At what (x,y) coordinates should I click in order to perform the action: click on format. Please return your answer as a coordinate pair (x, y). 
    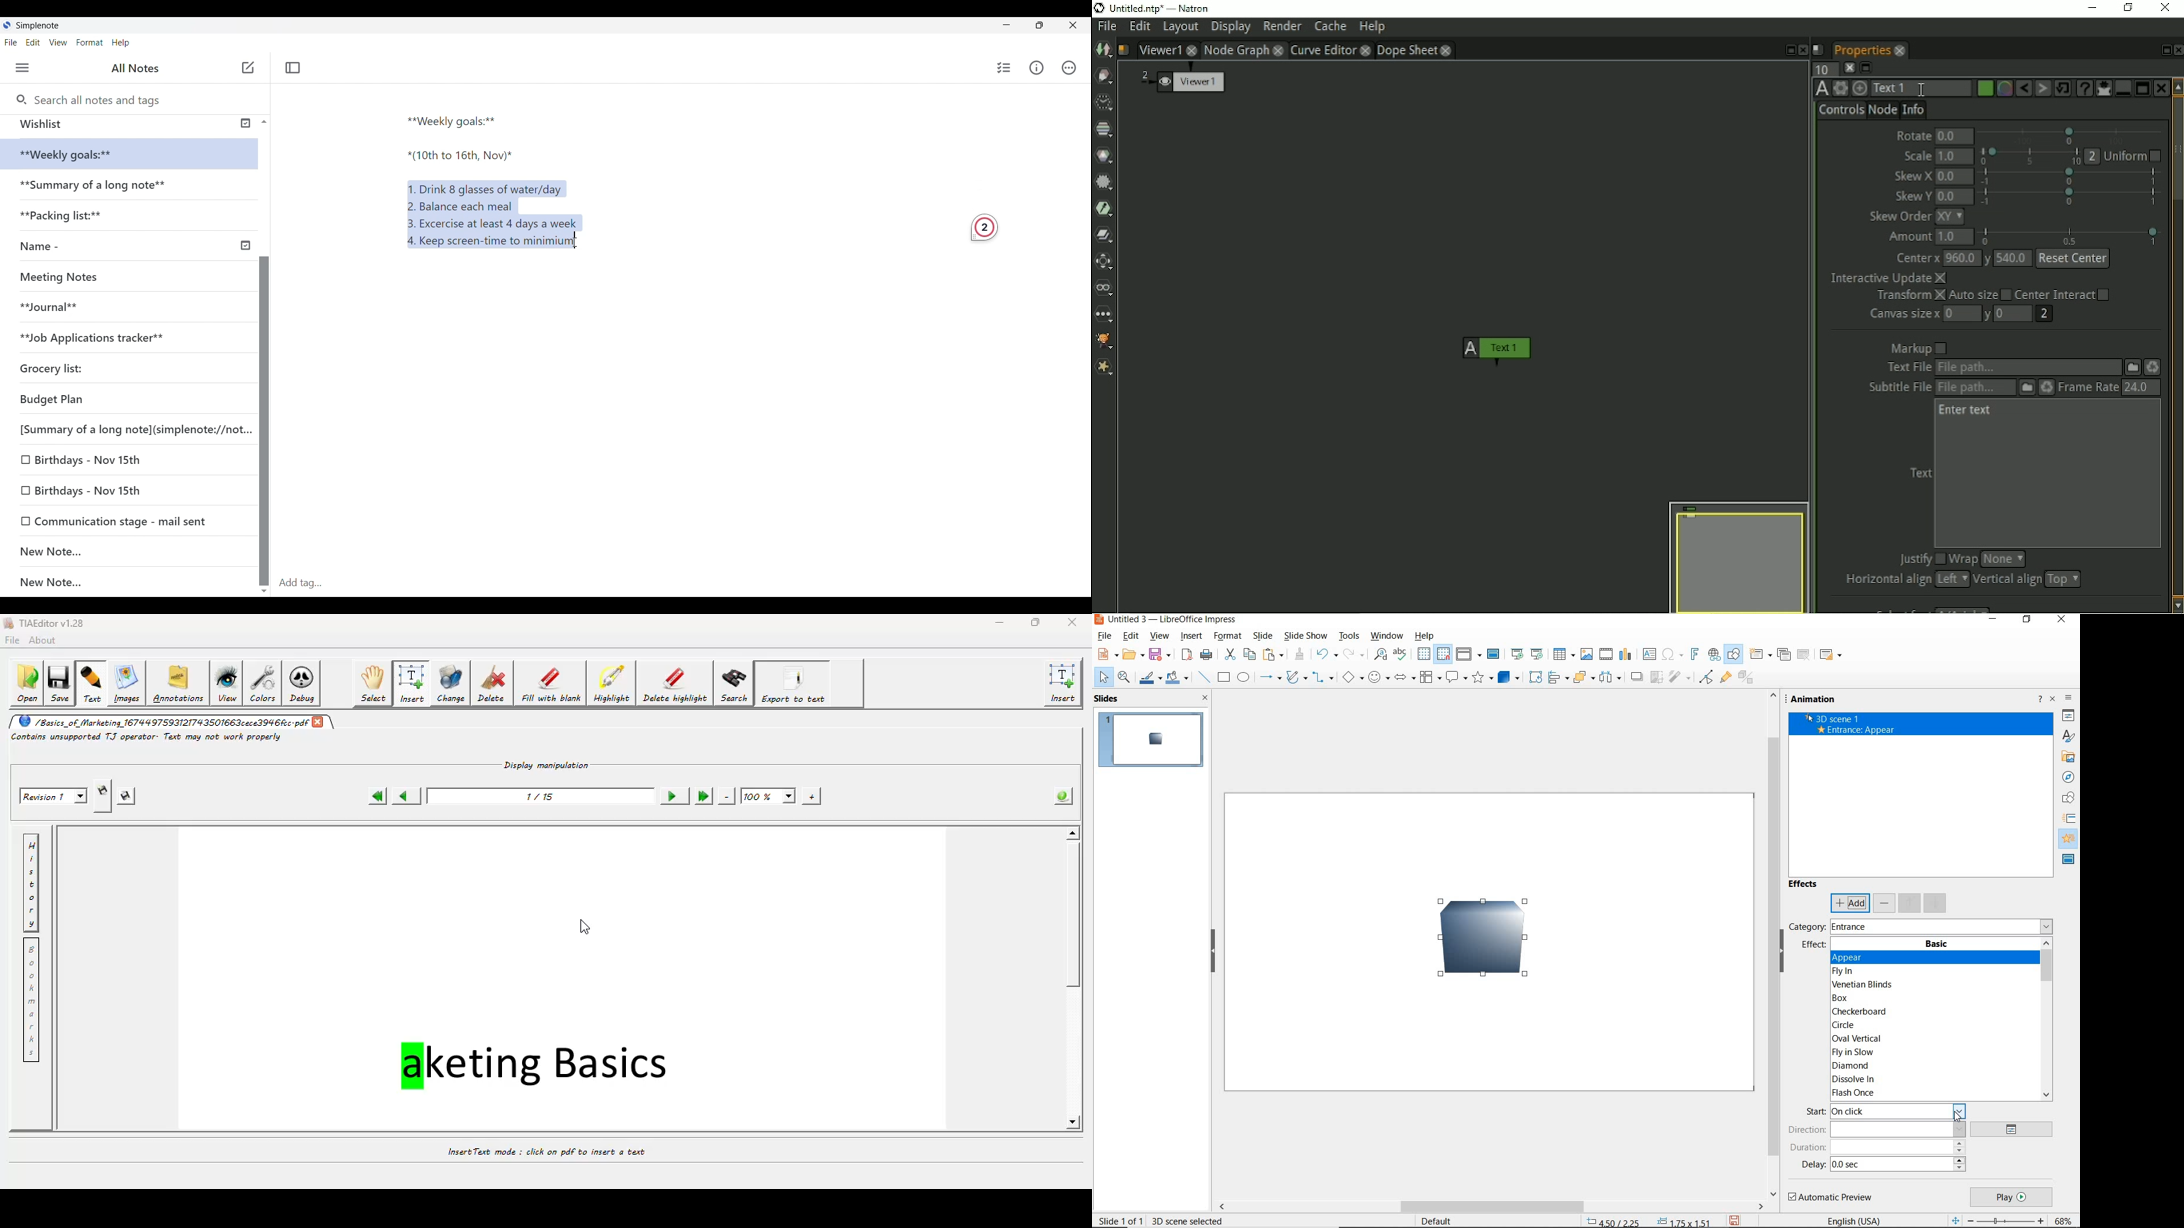
    Looking at the image, I should click on (1226, 636).